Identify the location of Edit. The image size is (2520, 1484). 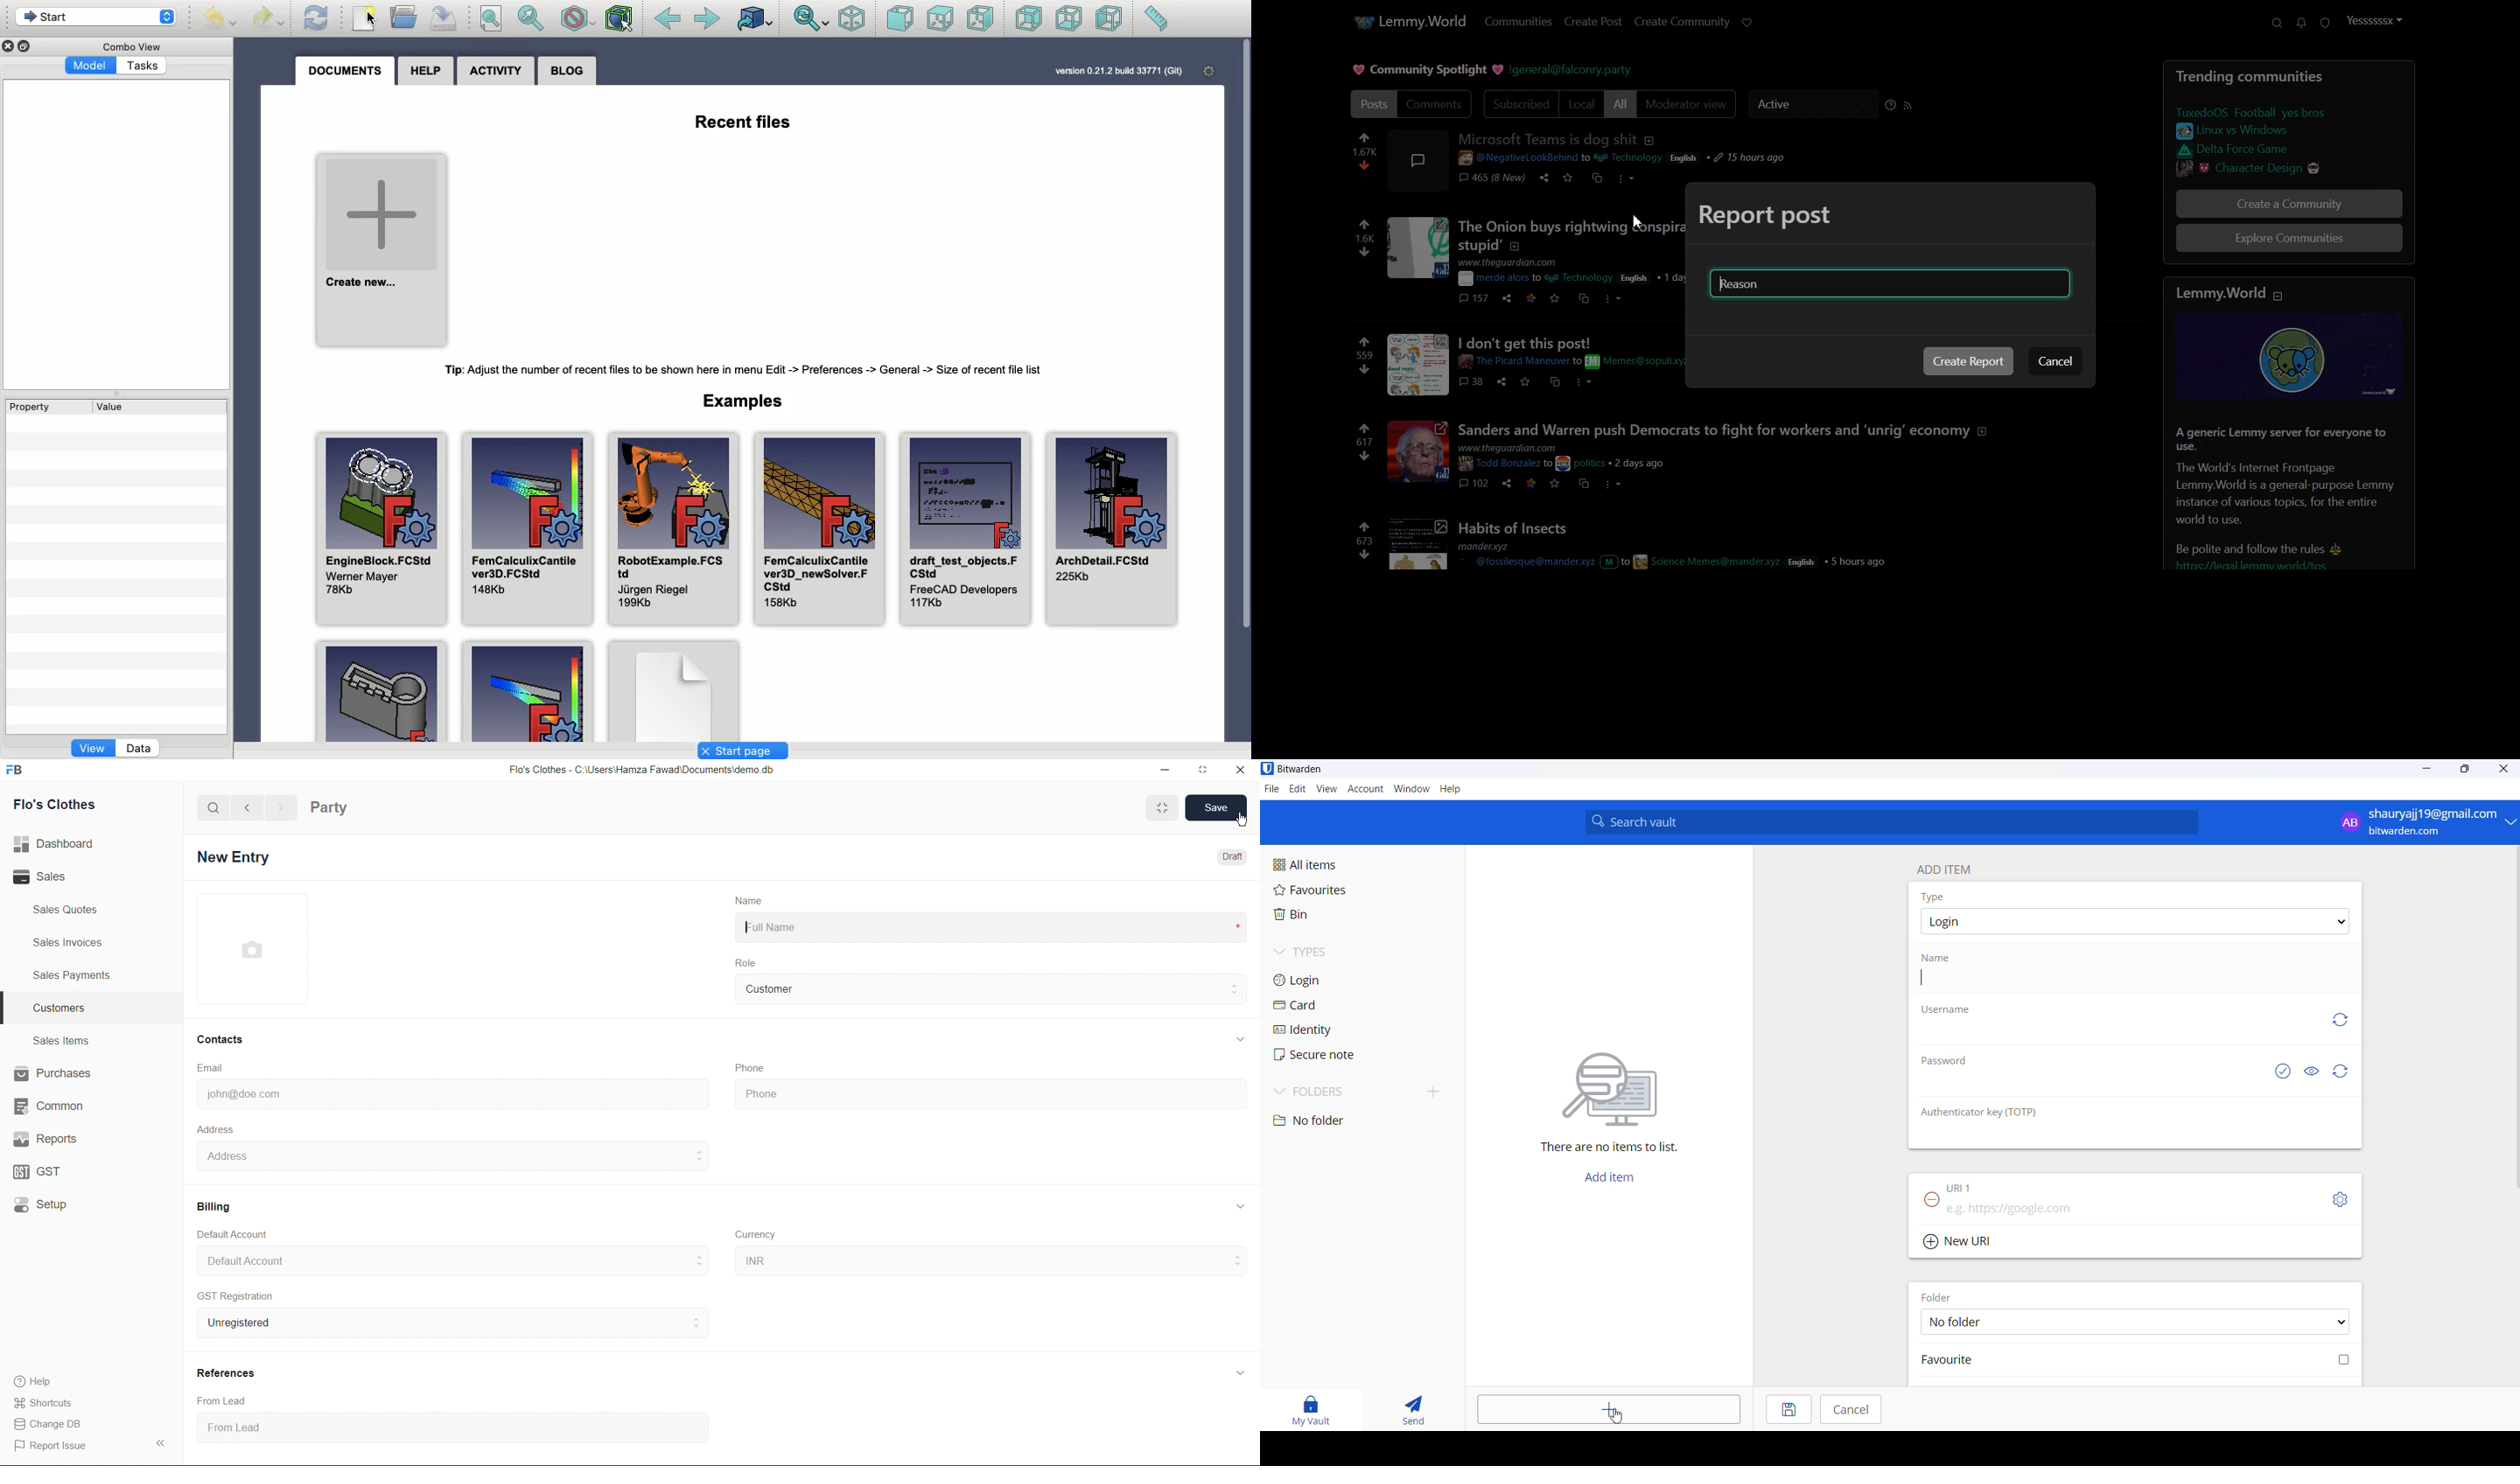
(1297, 790).